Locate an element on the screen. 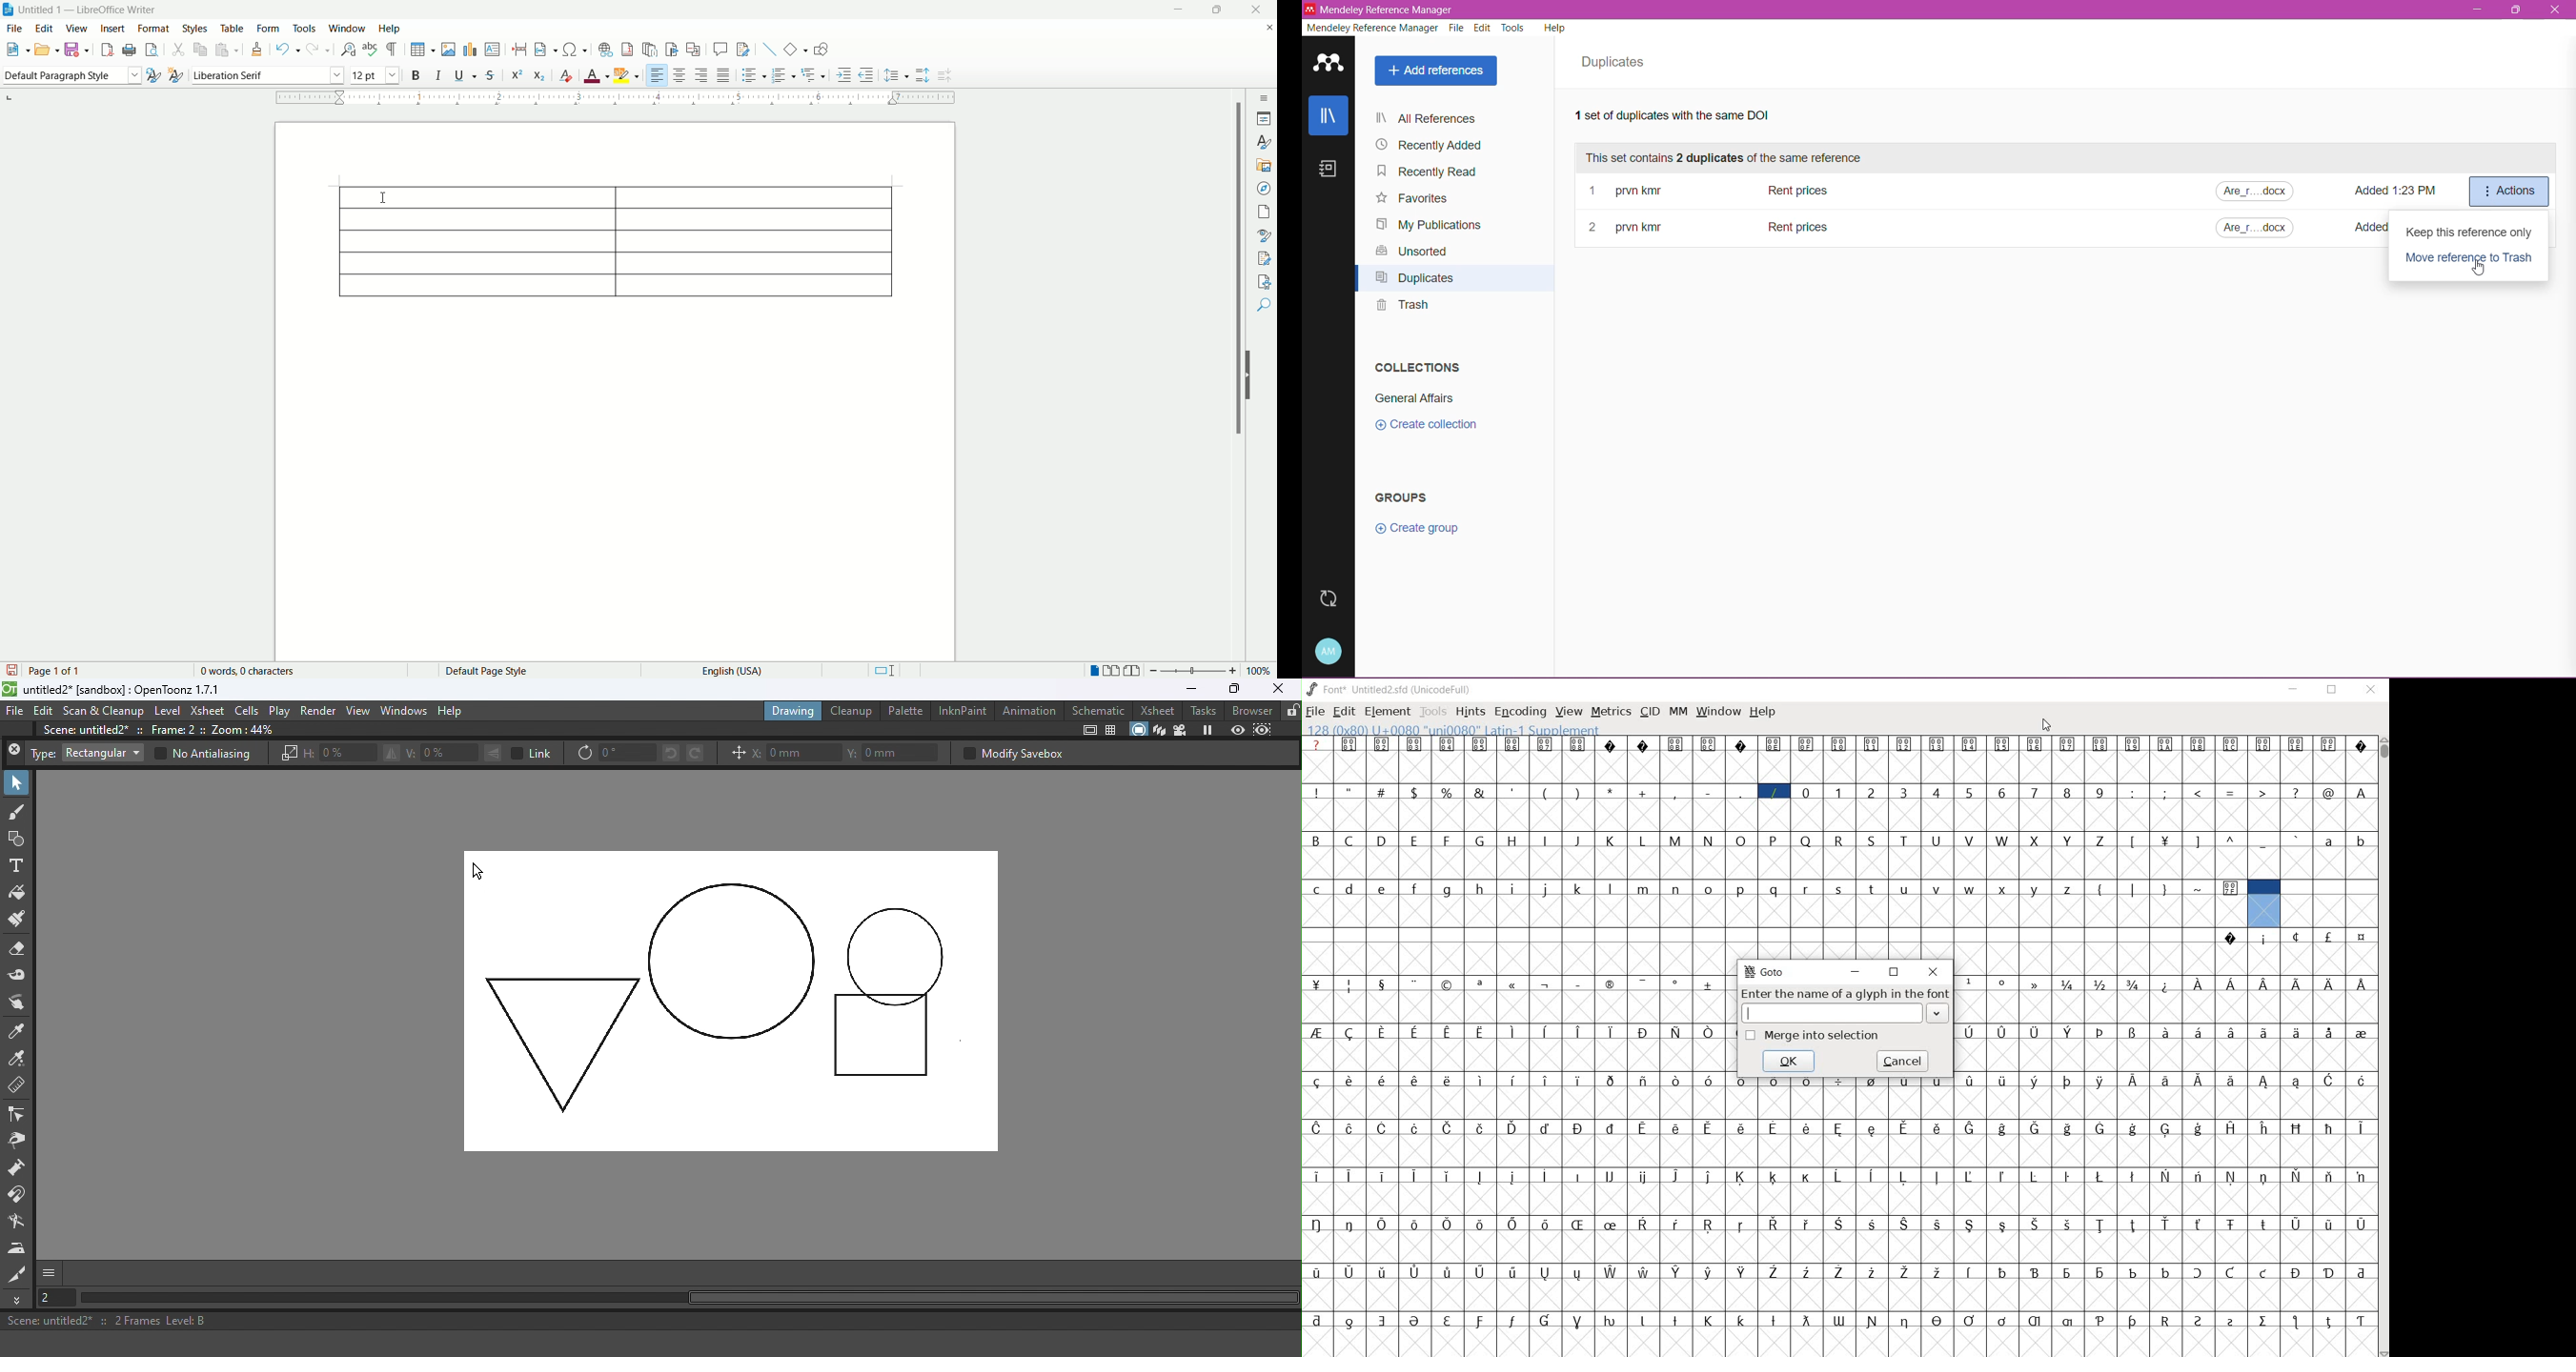 The width and height of the screenshot is (2576, 1372). show draw functions is located at coordinates (822, 49).